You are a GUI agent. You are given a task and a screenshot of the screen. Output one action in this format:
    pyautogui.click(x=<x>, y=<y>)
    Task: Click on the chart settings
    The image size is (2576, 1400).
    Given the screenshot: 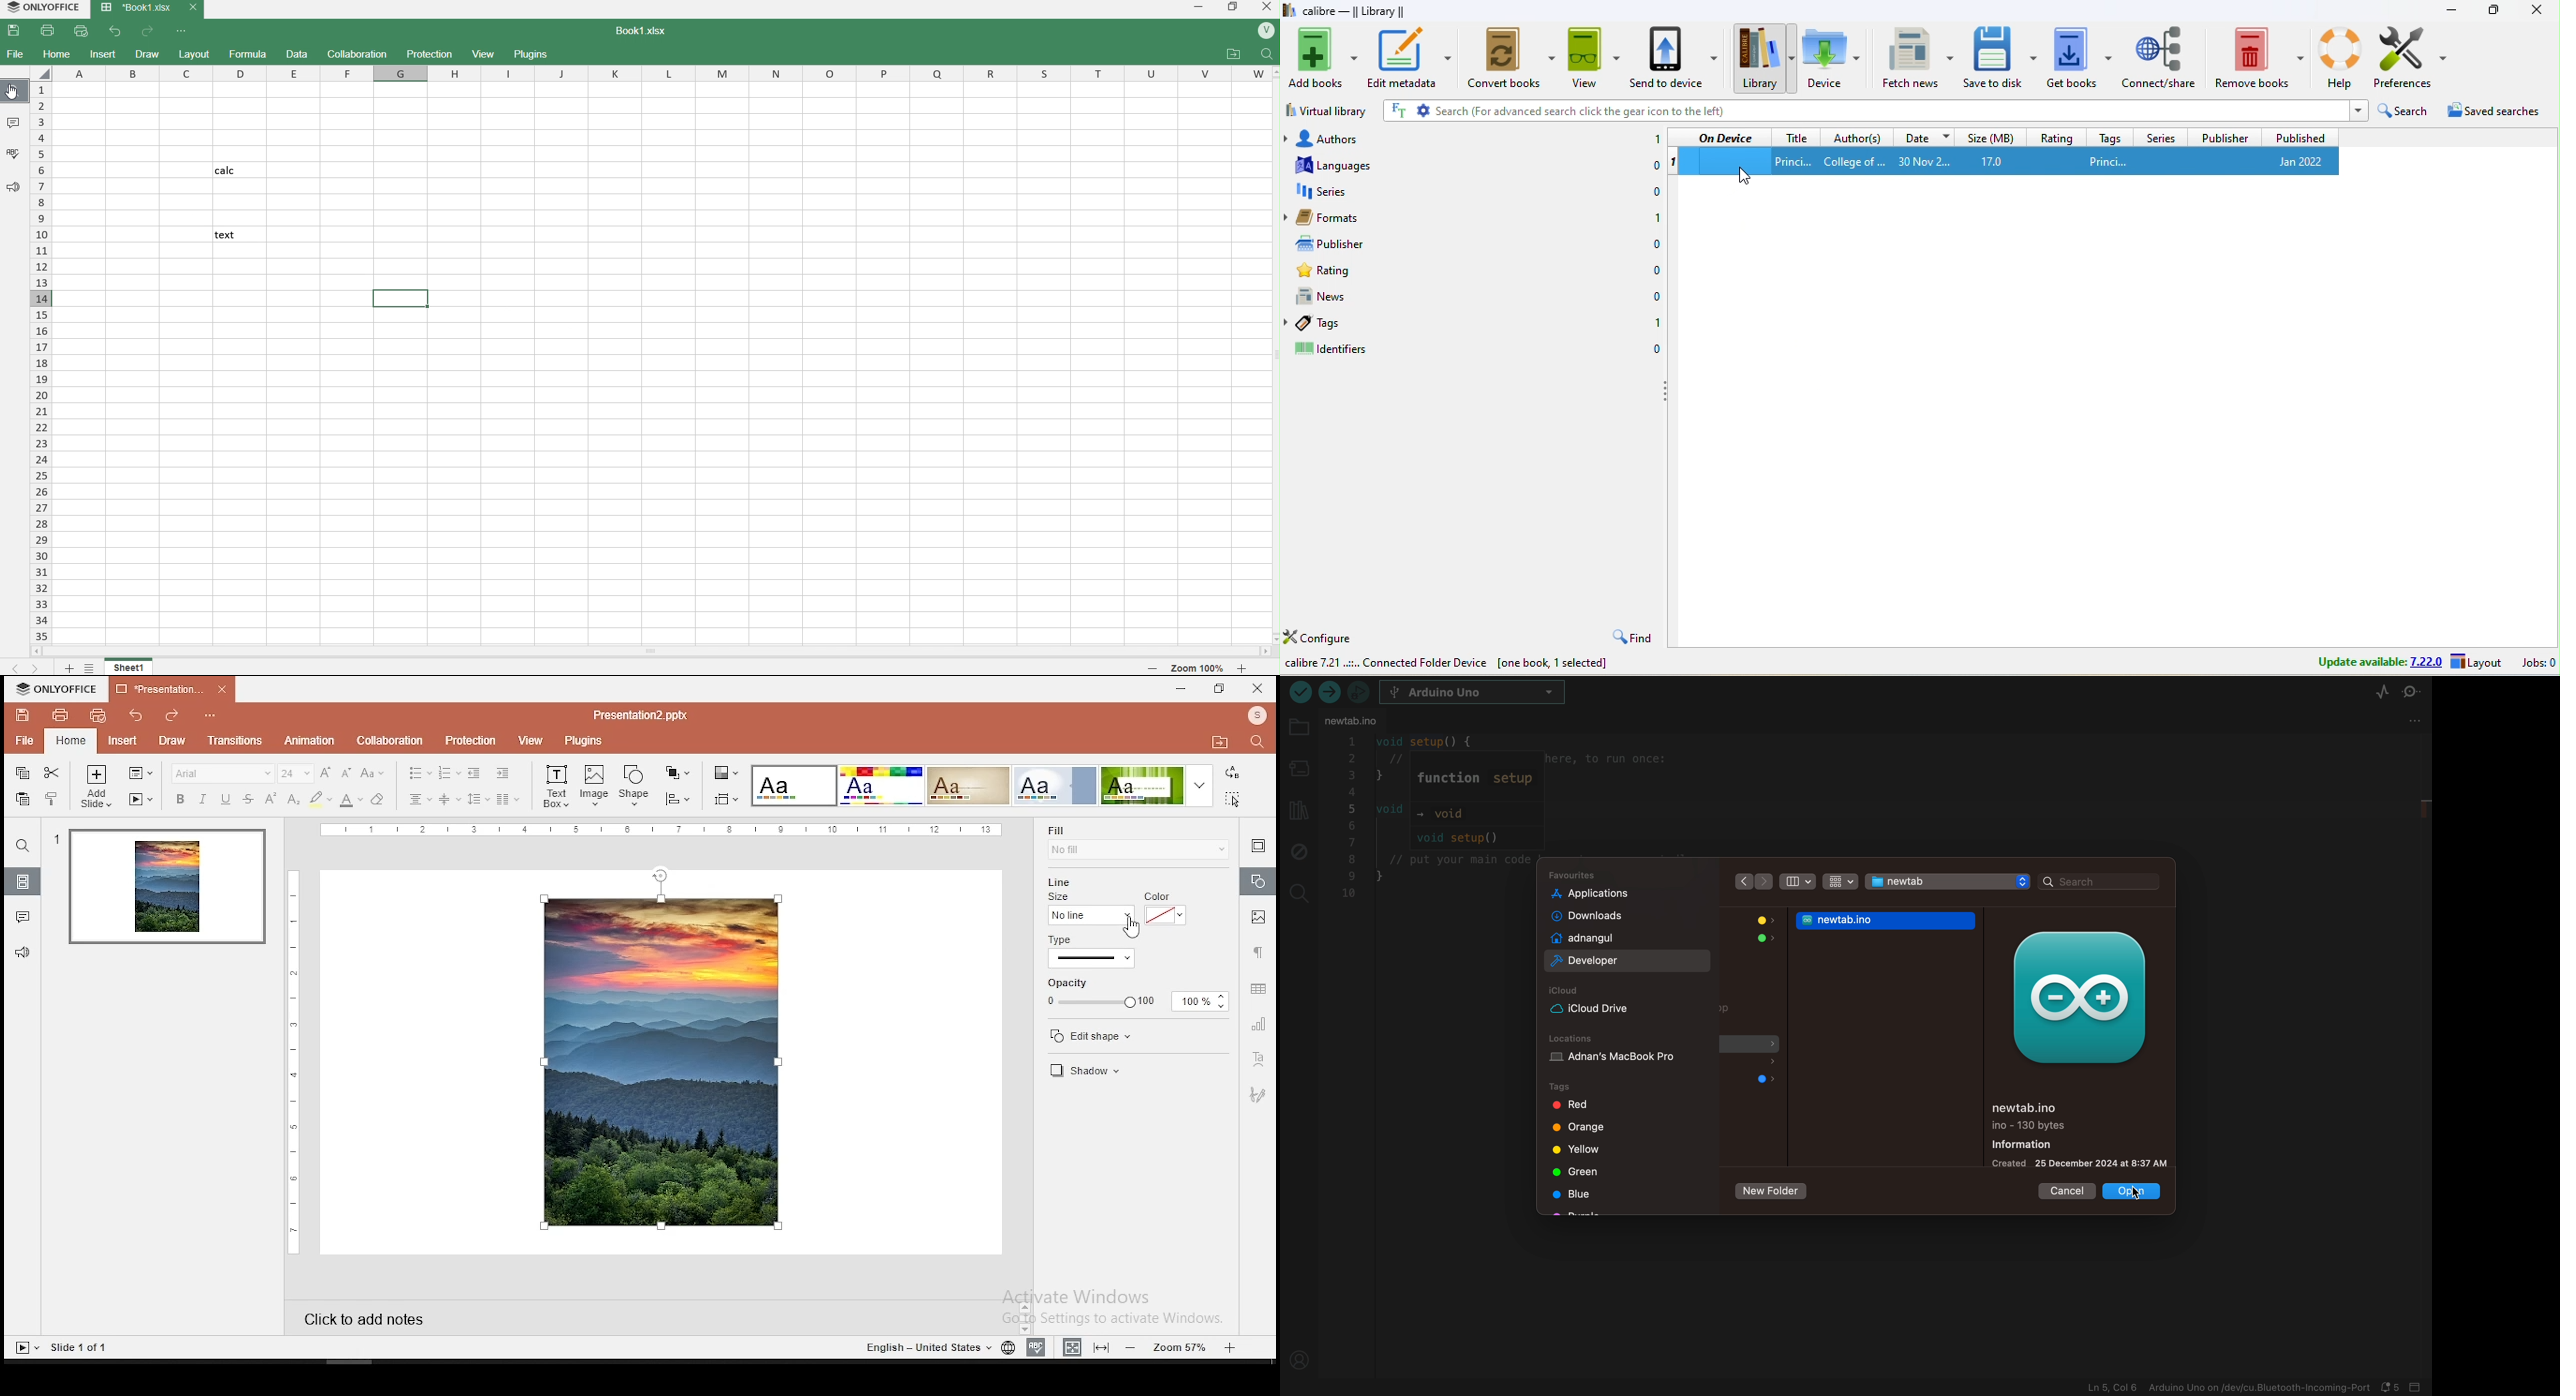 What is the action you would take?
    pyautogui.click(x=1257, y=1028)
    